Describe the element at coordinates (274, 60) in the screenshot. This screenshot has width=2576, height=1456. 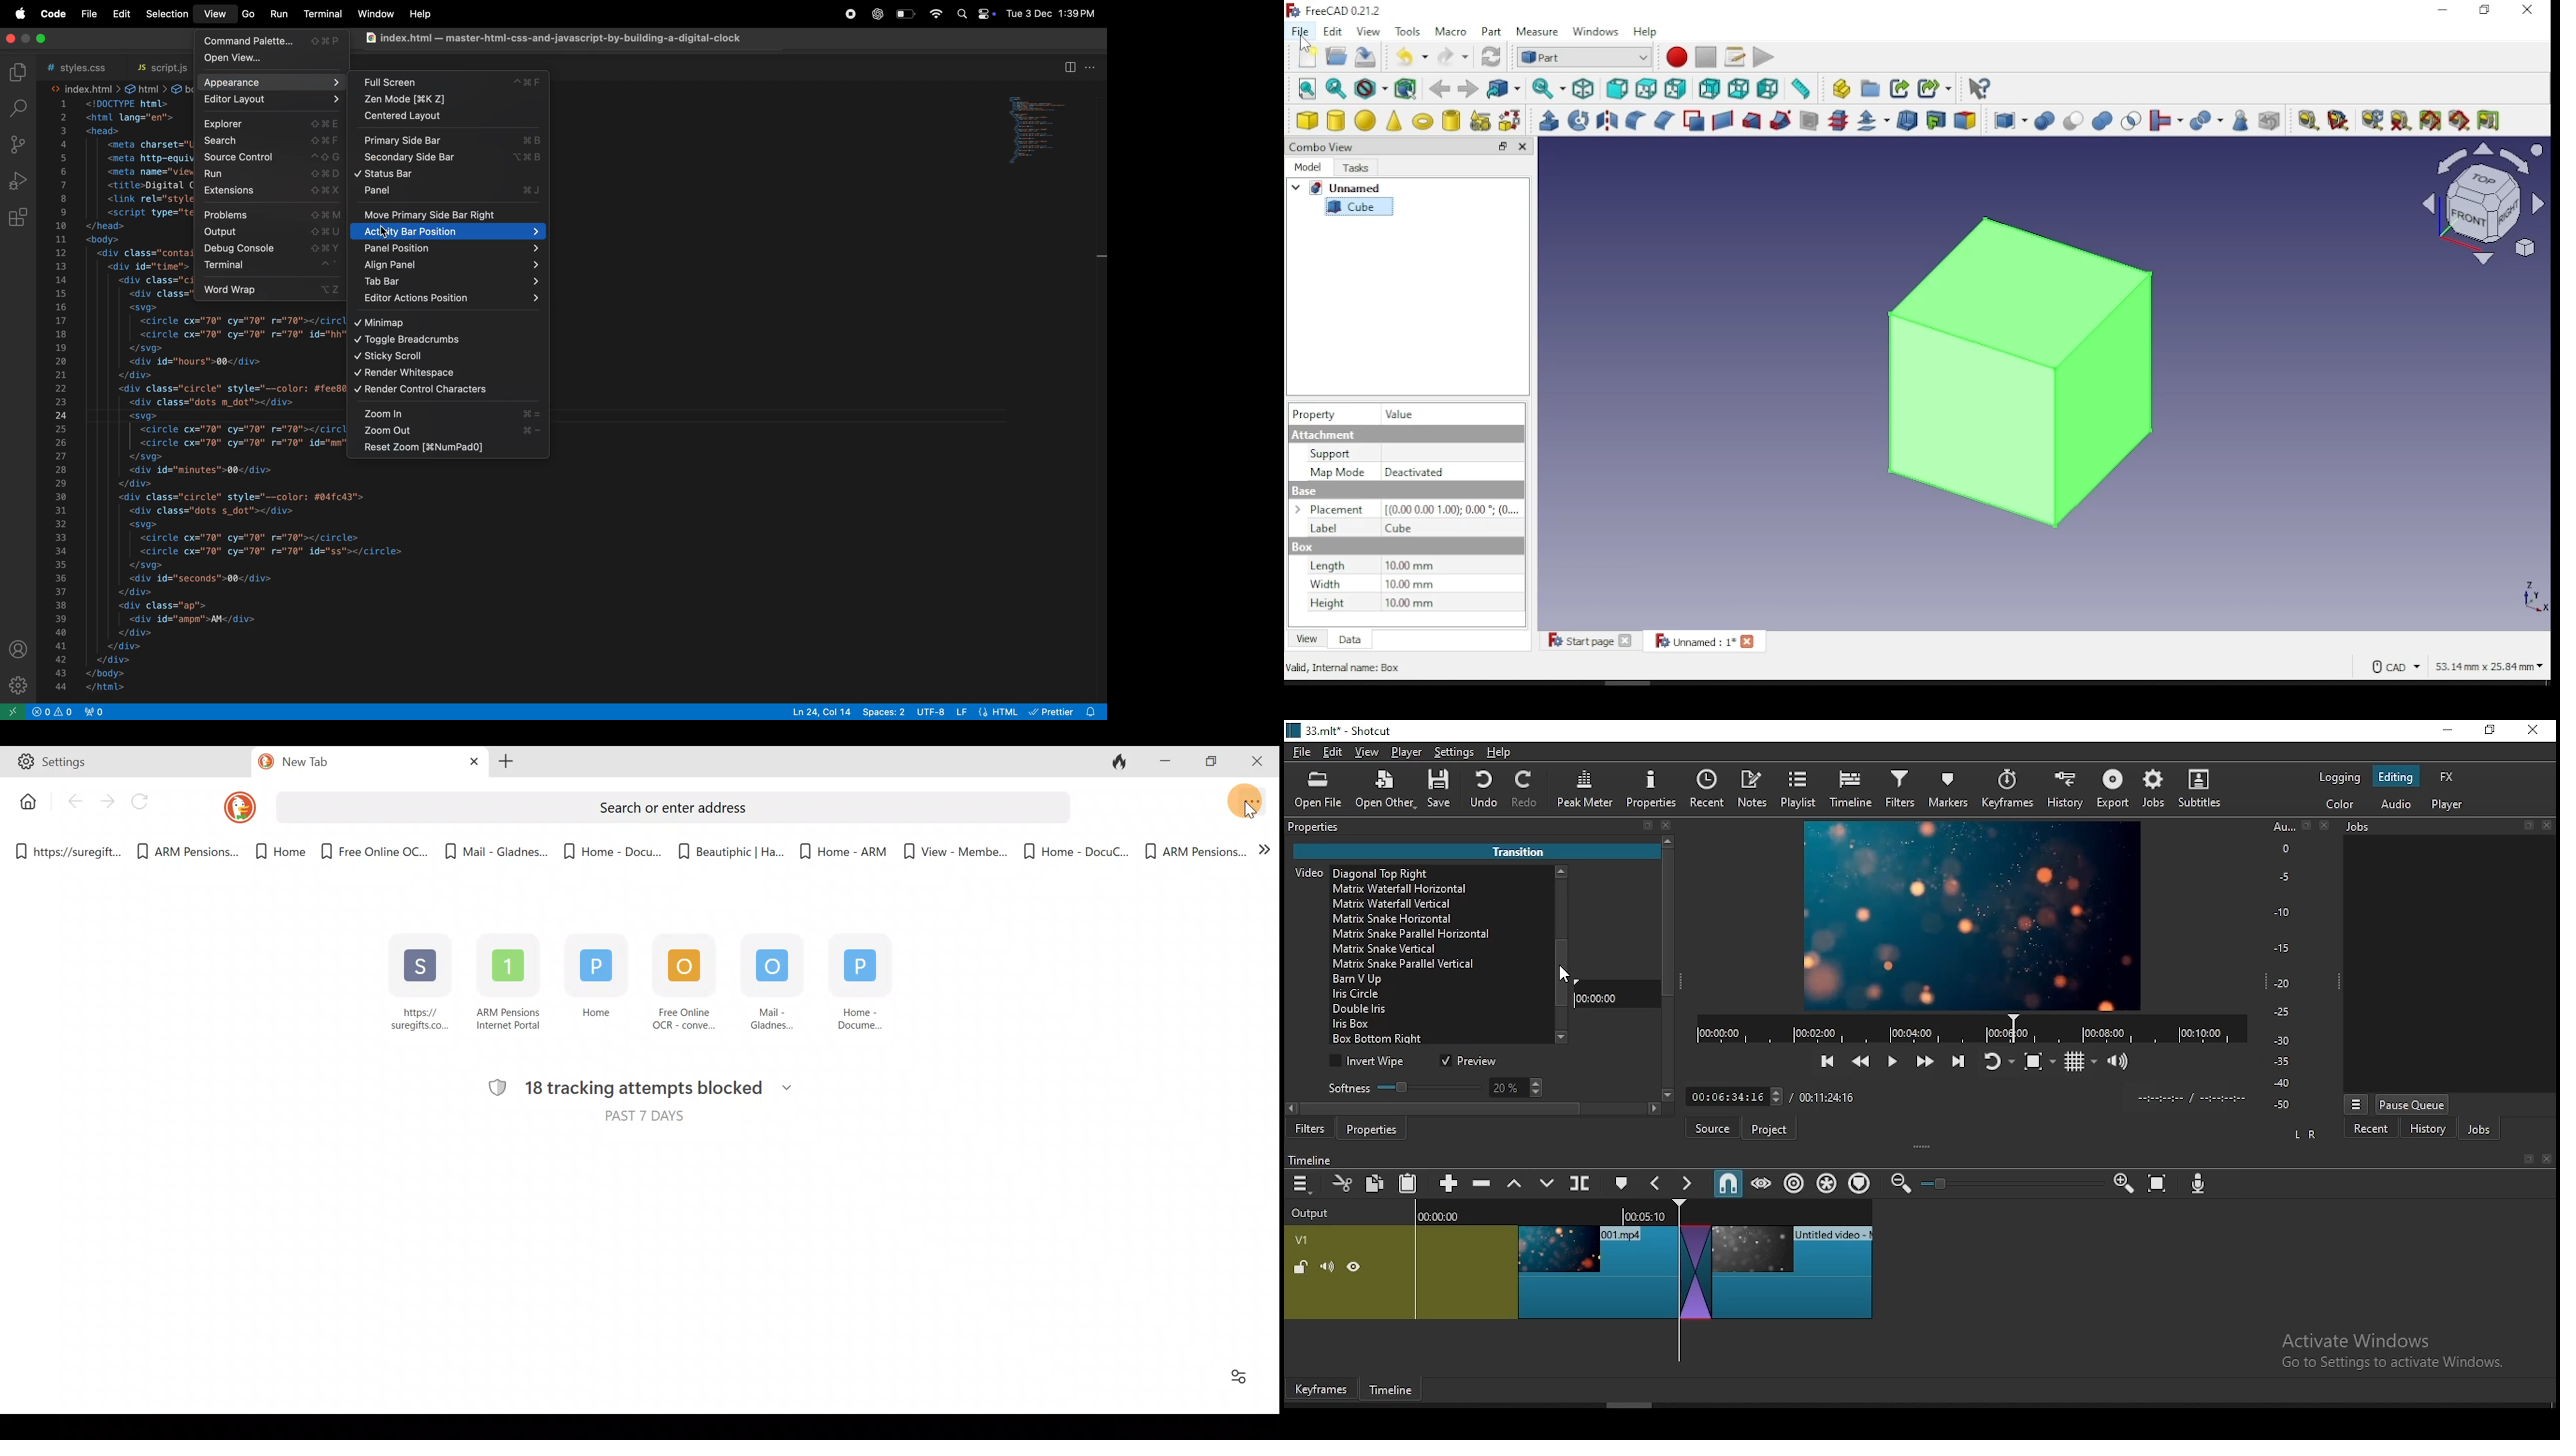
I see `open view` at that location.